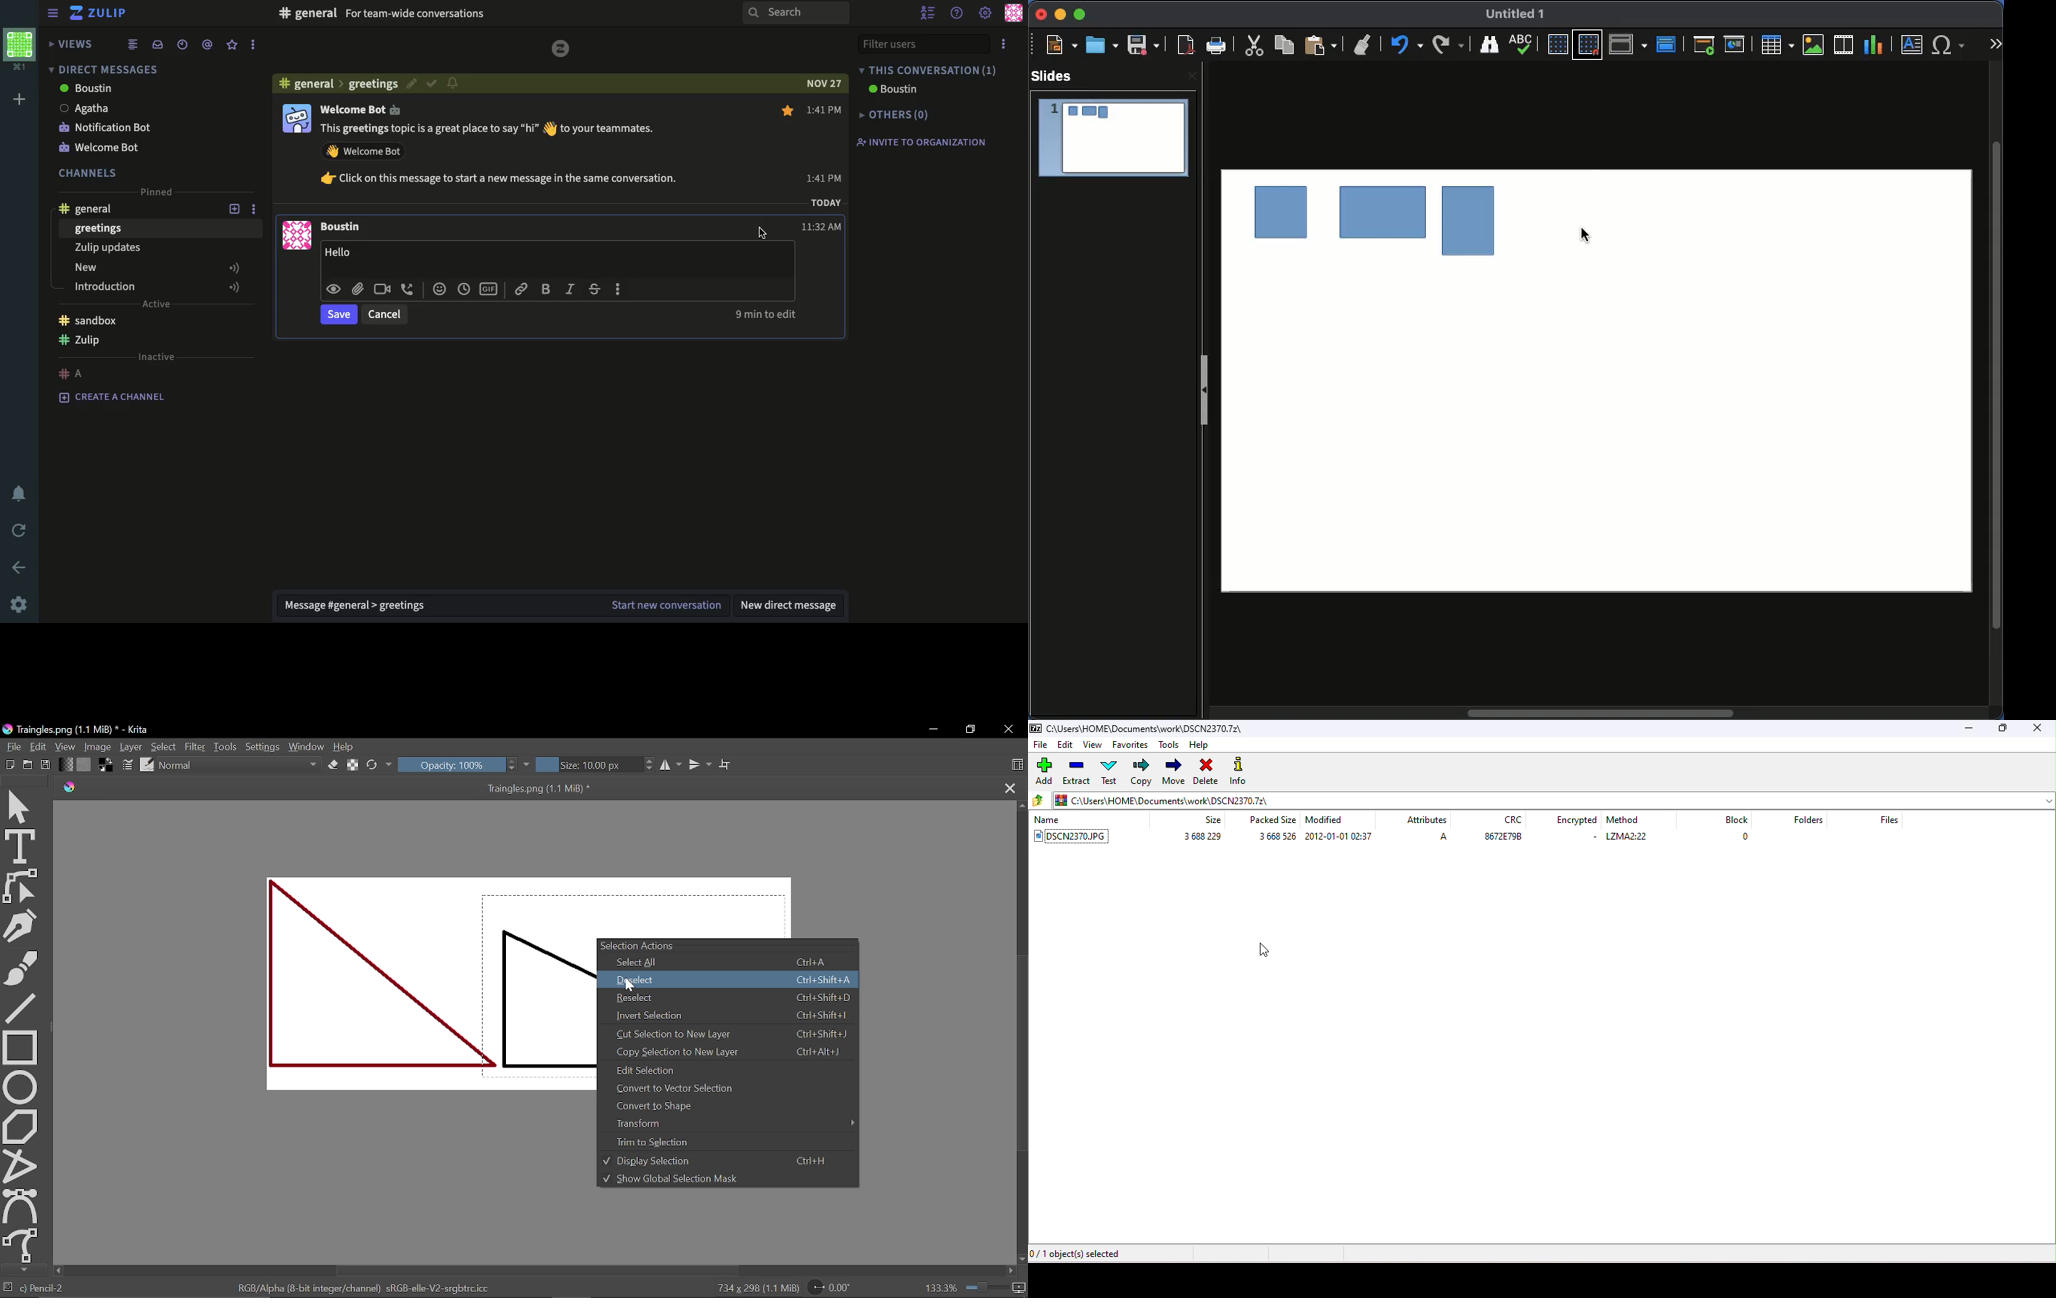 This screenshot has height=1316, width=2072. I want to click on Window, so click(307, 747).